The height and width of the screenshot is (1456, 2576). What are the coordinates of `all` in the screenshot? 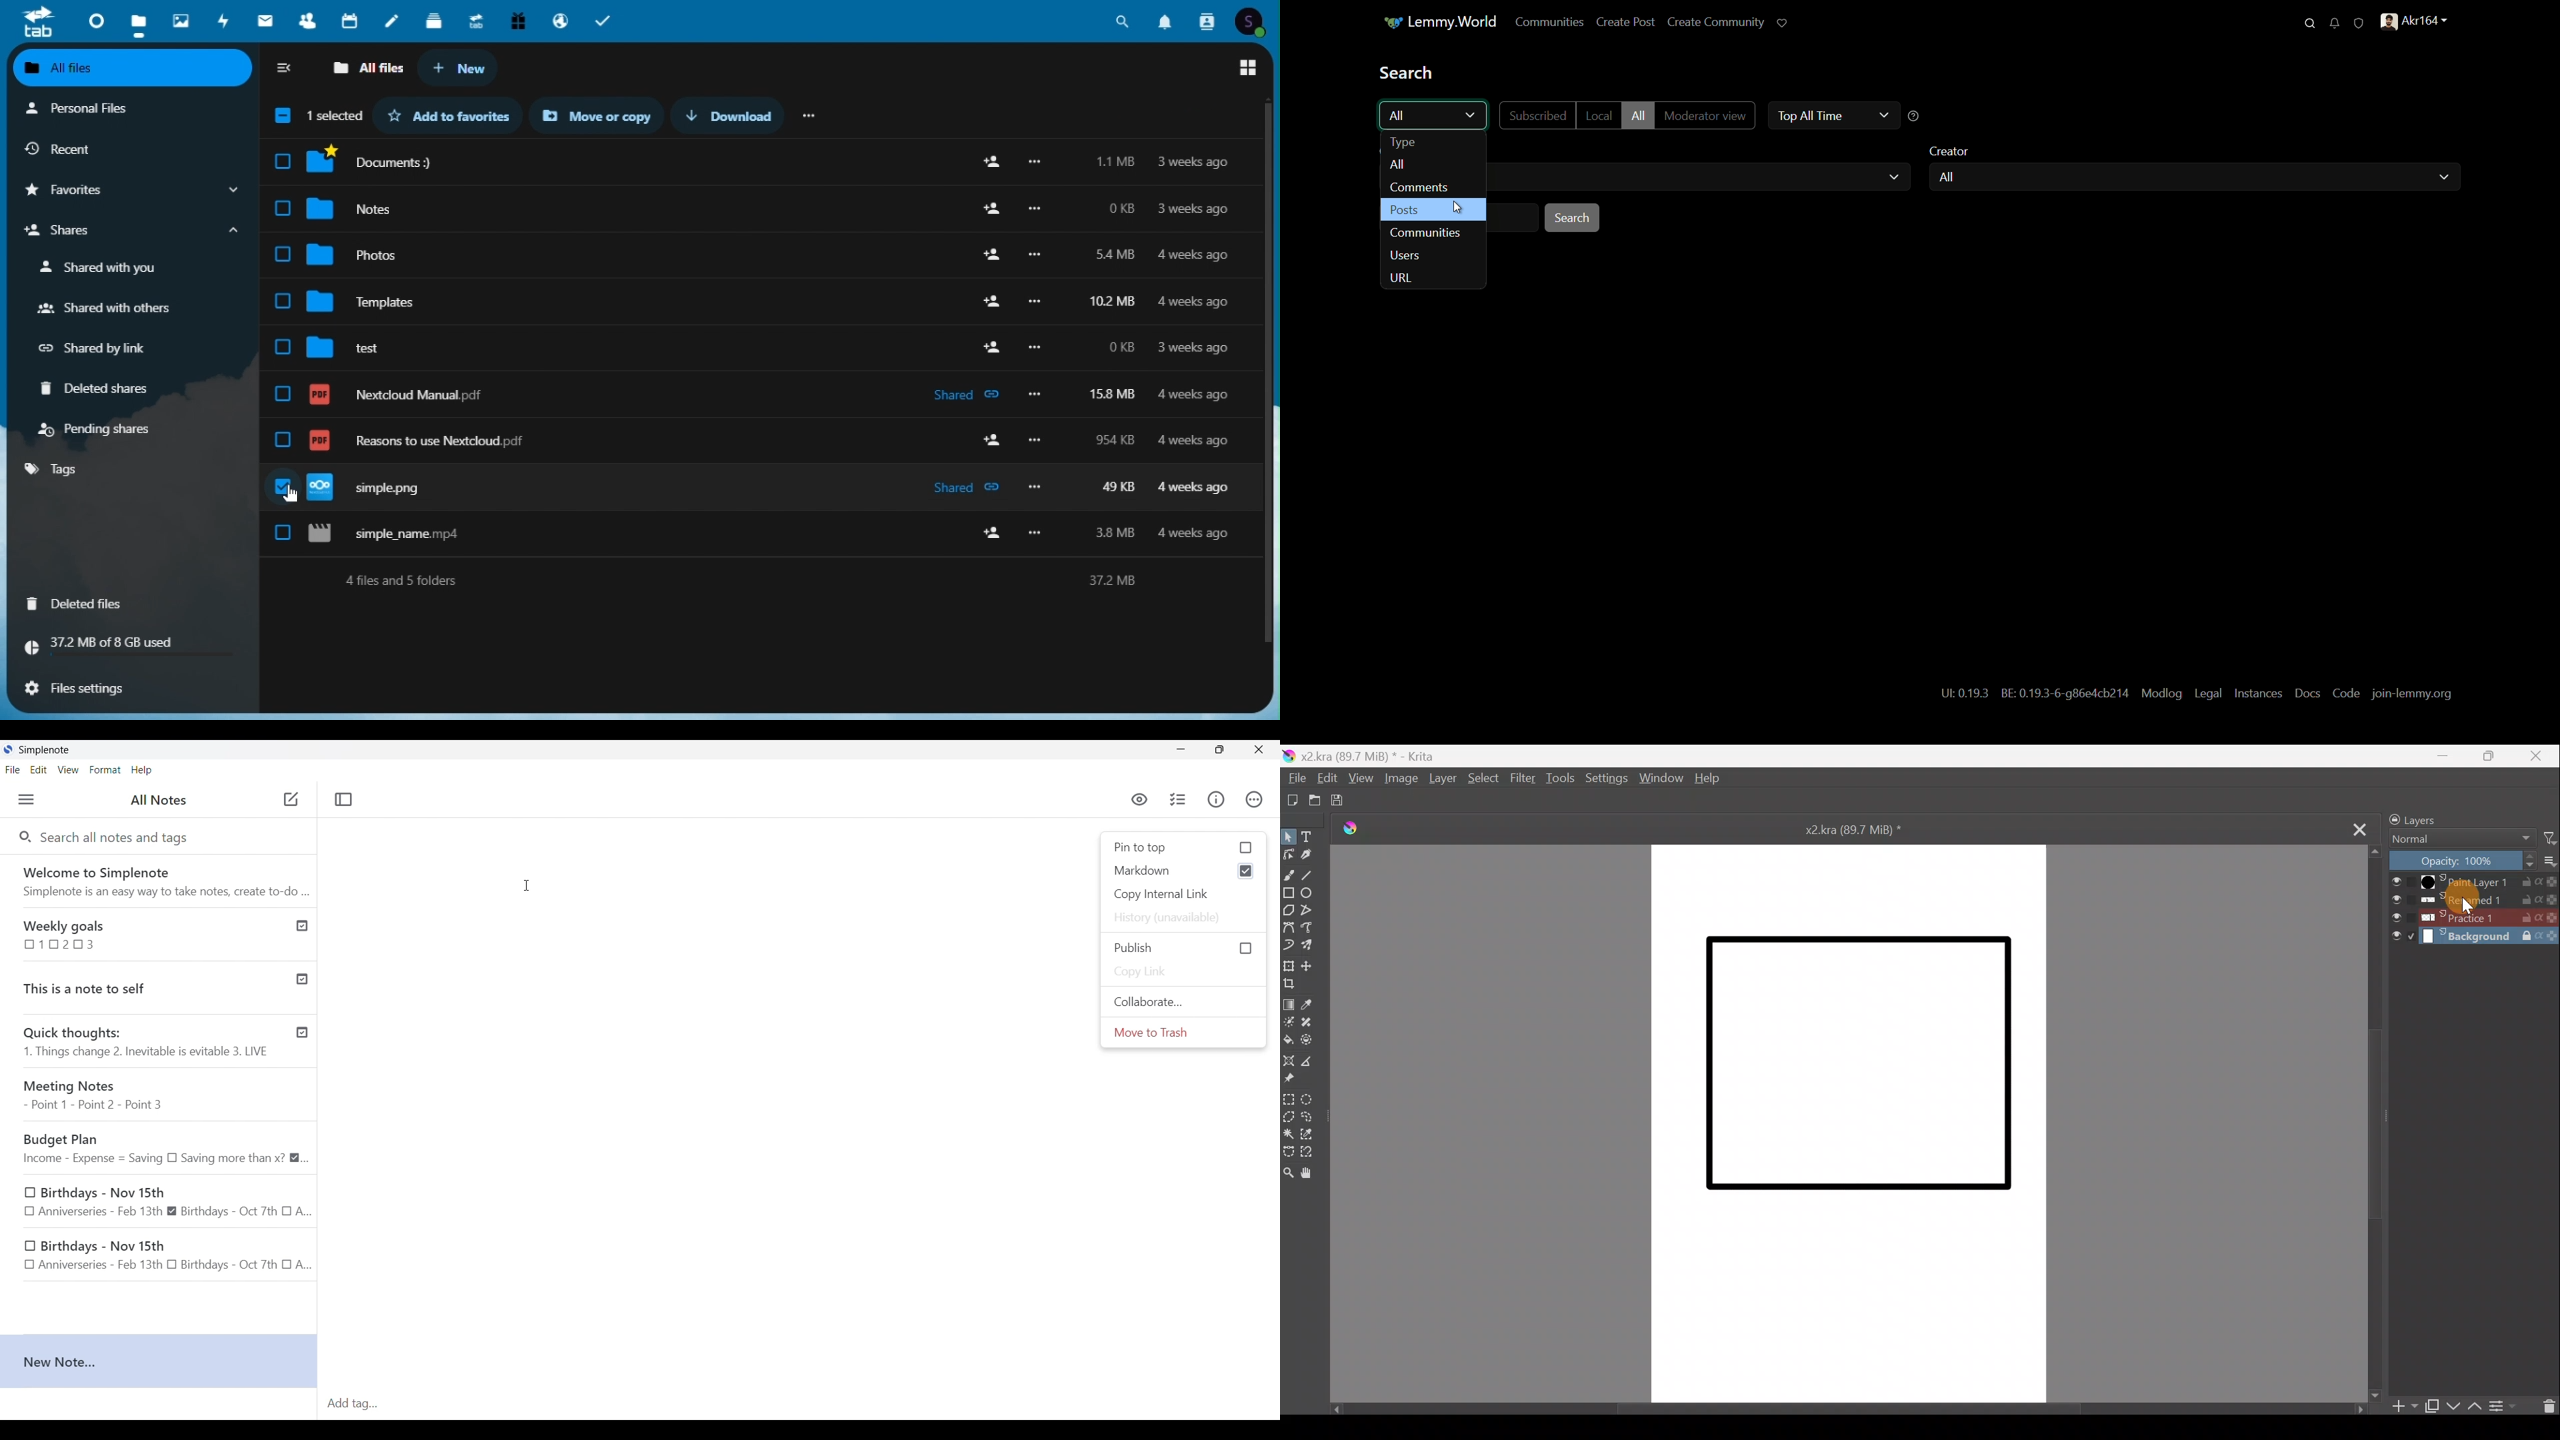 It's located at (1637, 116).